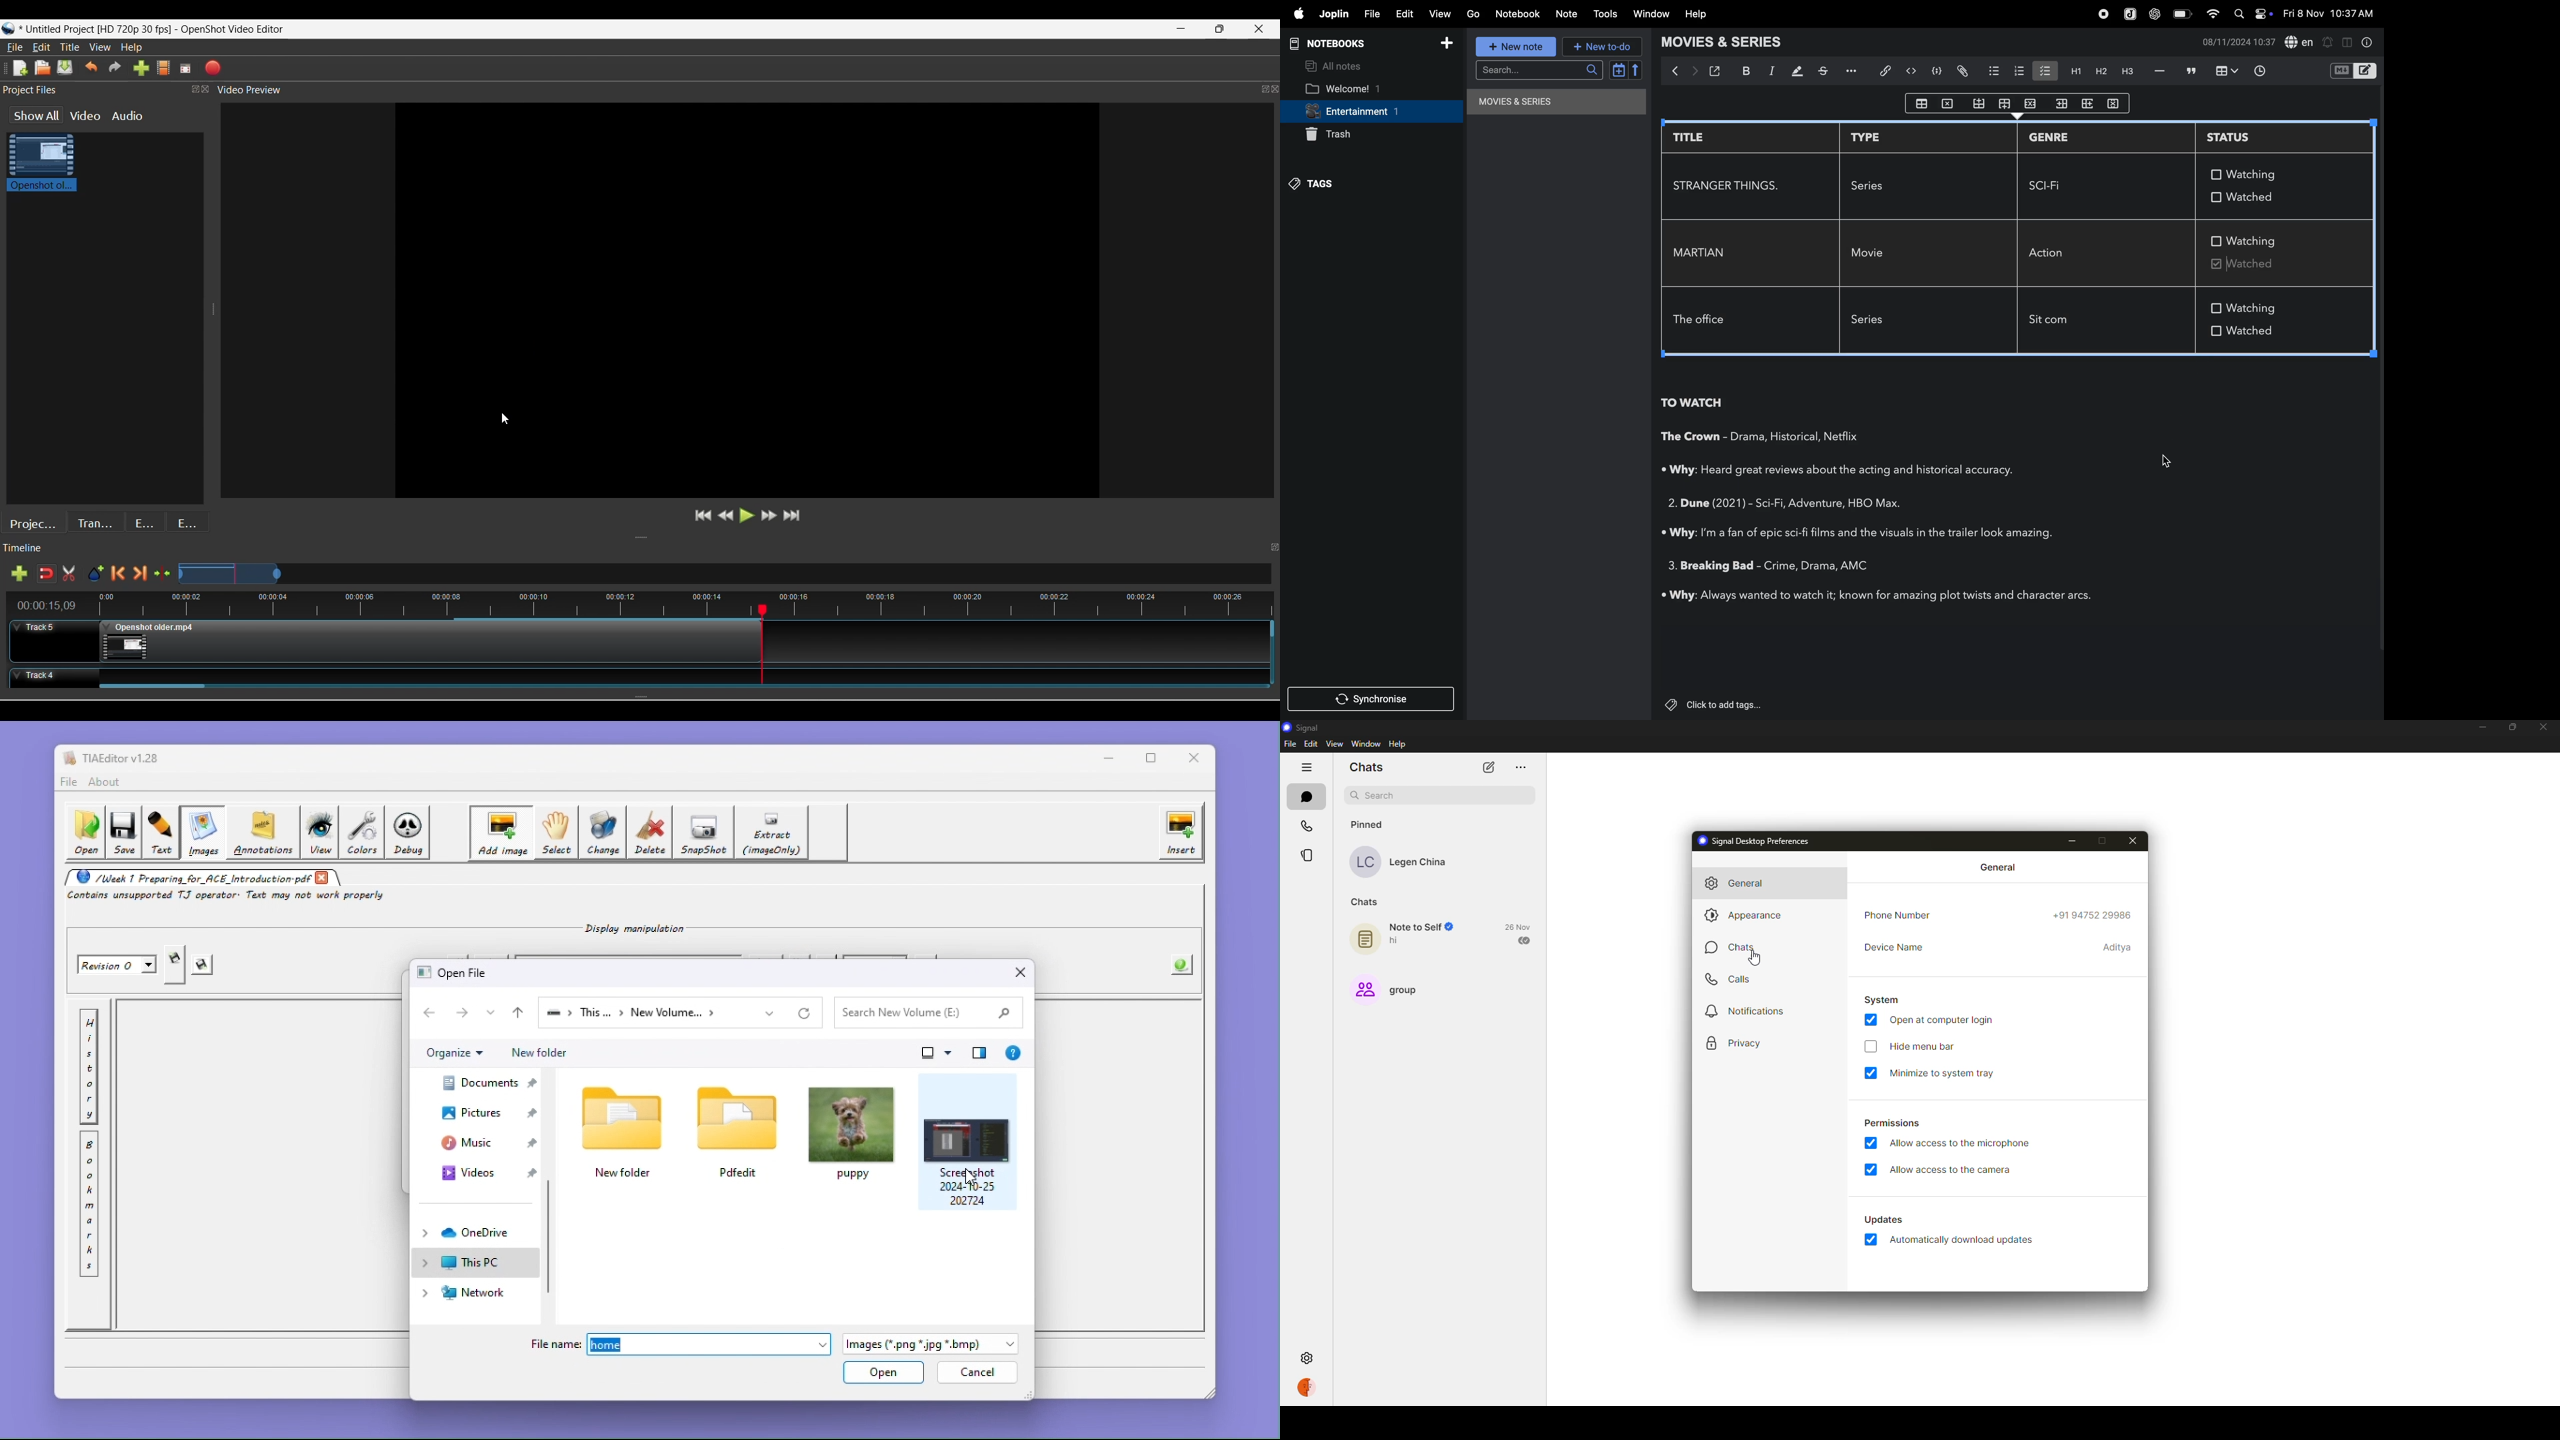  Describe the element at coordinates (2329, 41) in the screenshot. I see `create alert` at that location.